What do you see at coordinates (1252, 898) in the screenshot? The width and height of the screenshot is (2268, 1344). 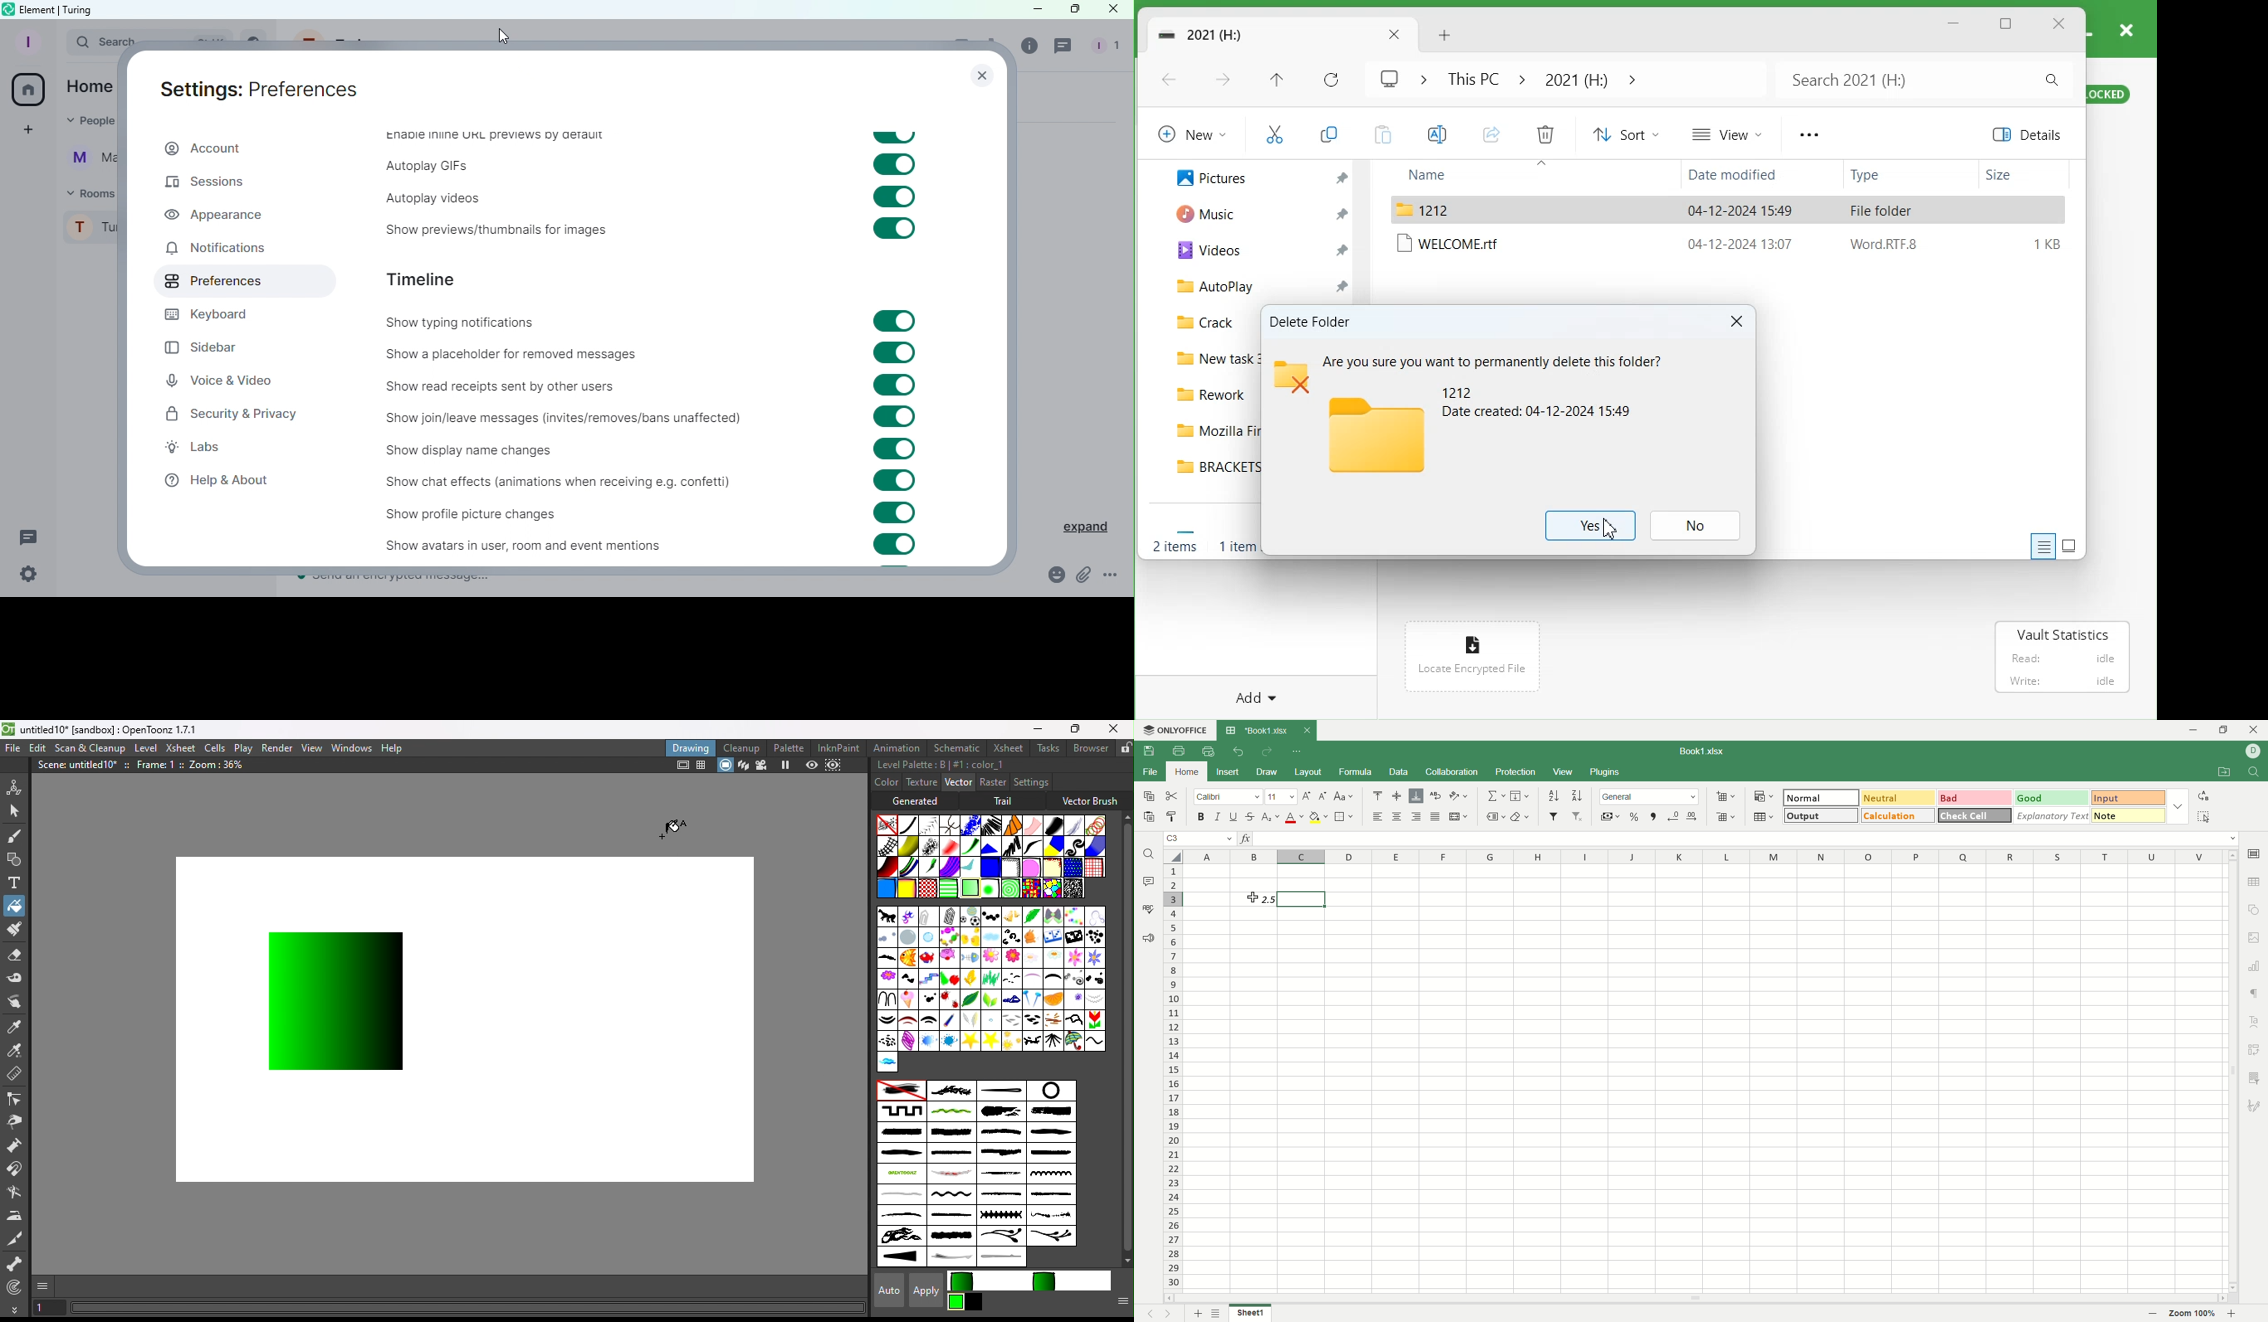 I see `cursor` at bounding box center [1252, 898].